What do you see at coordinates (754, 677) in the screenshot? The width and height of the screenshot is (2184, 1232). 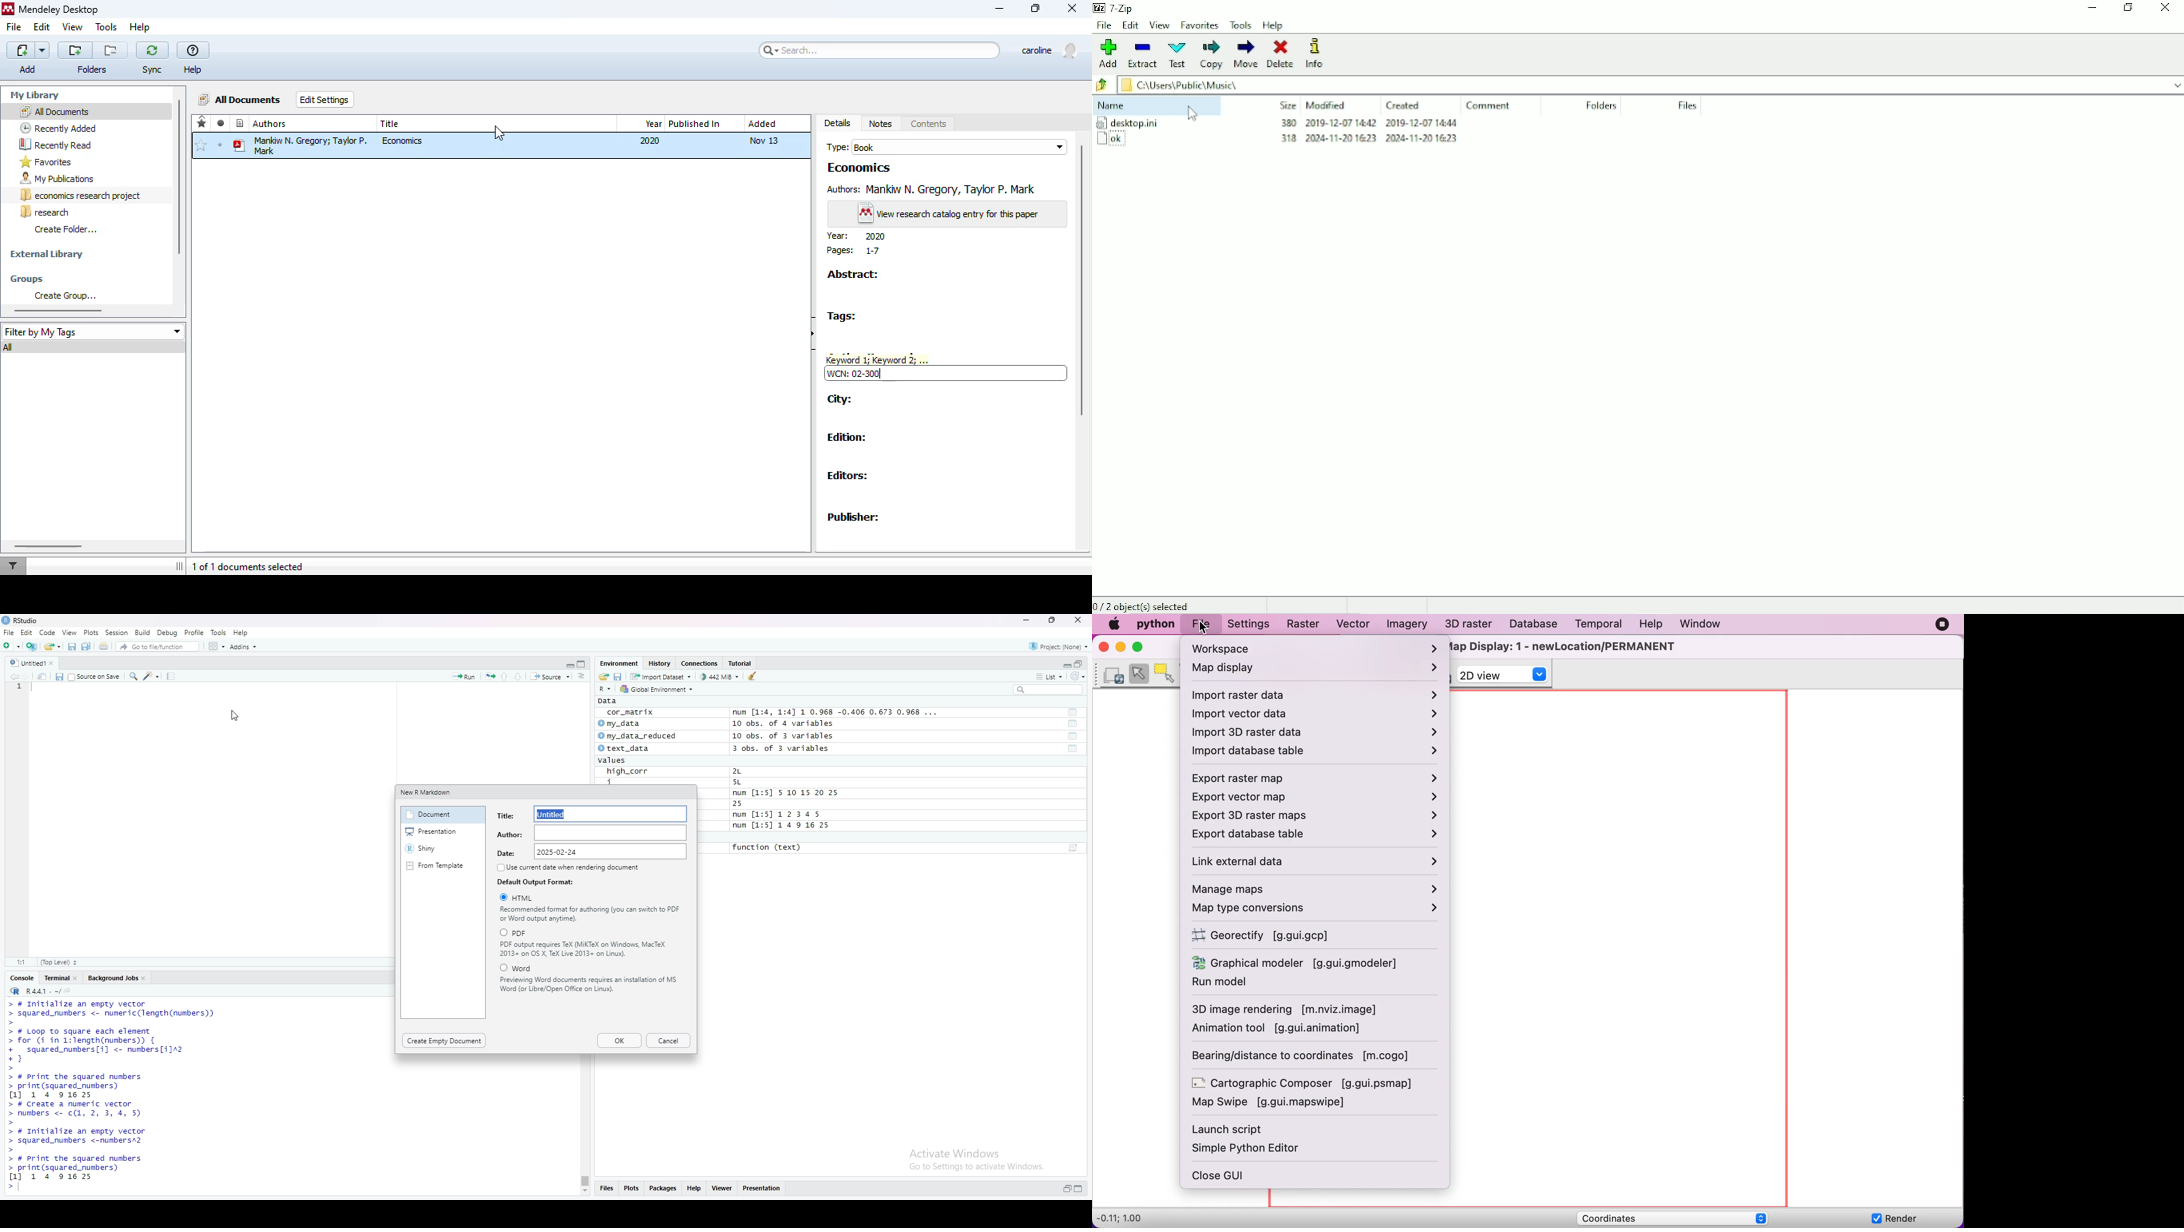 I see `Clear objects` at bounding box center [754, 677].